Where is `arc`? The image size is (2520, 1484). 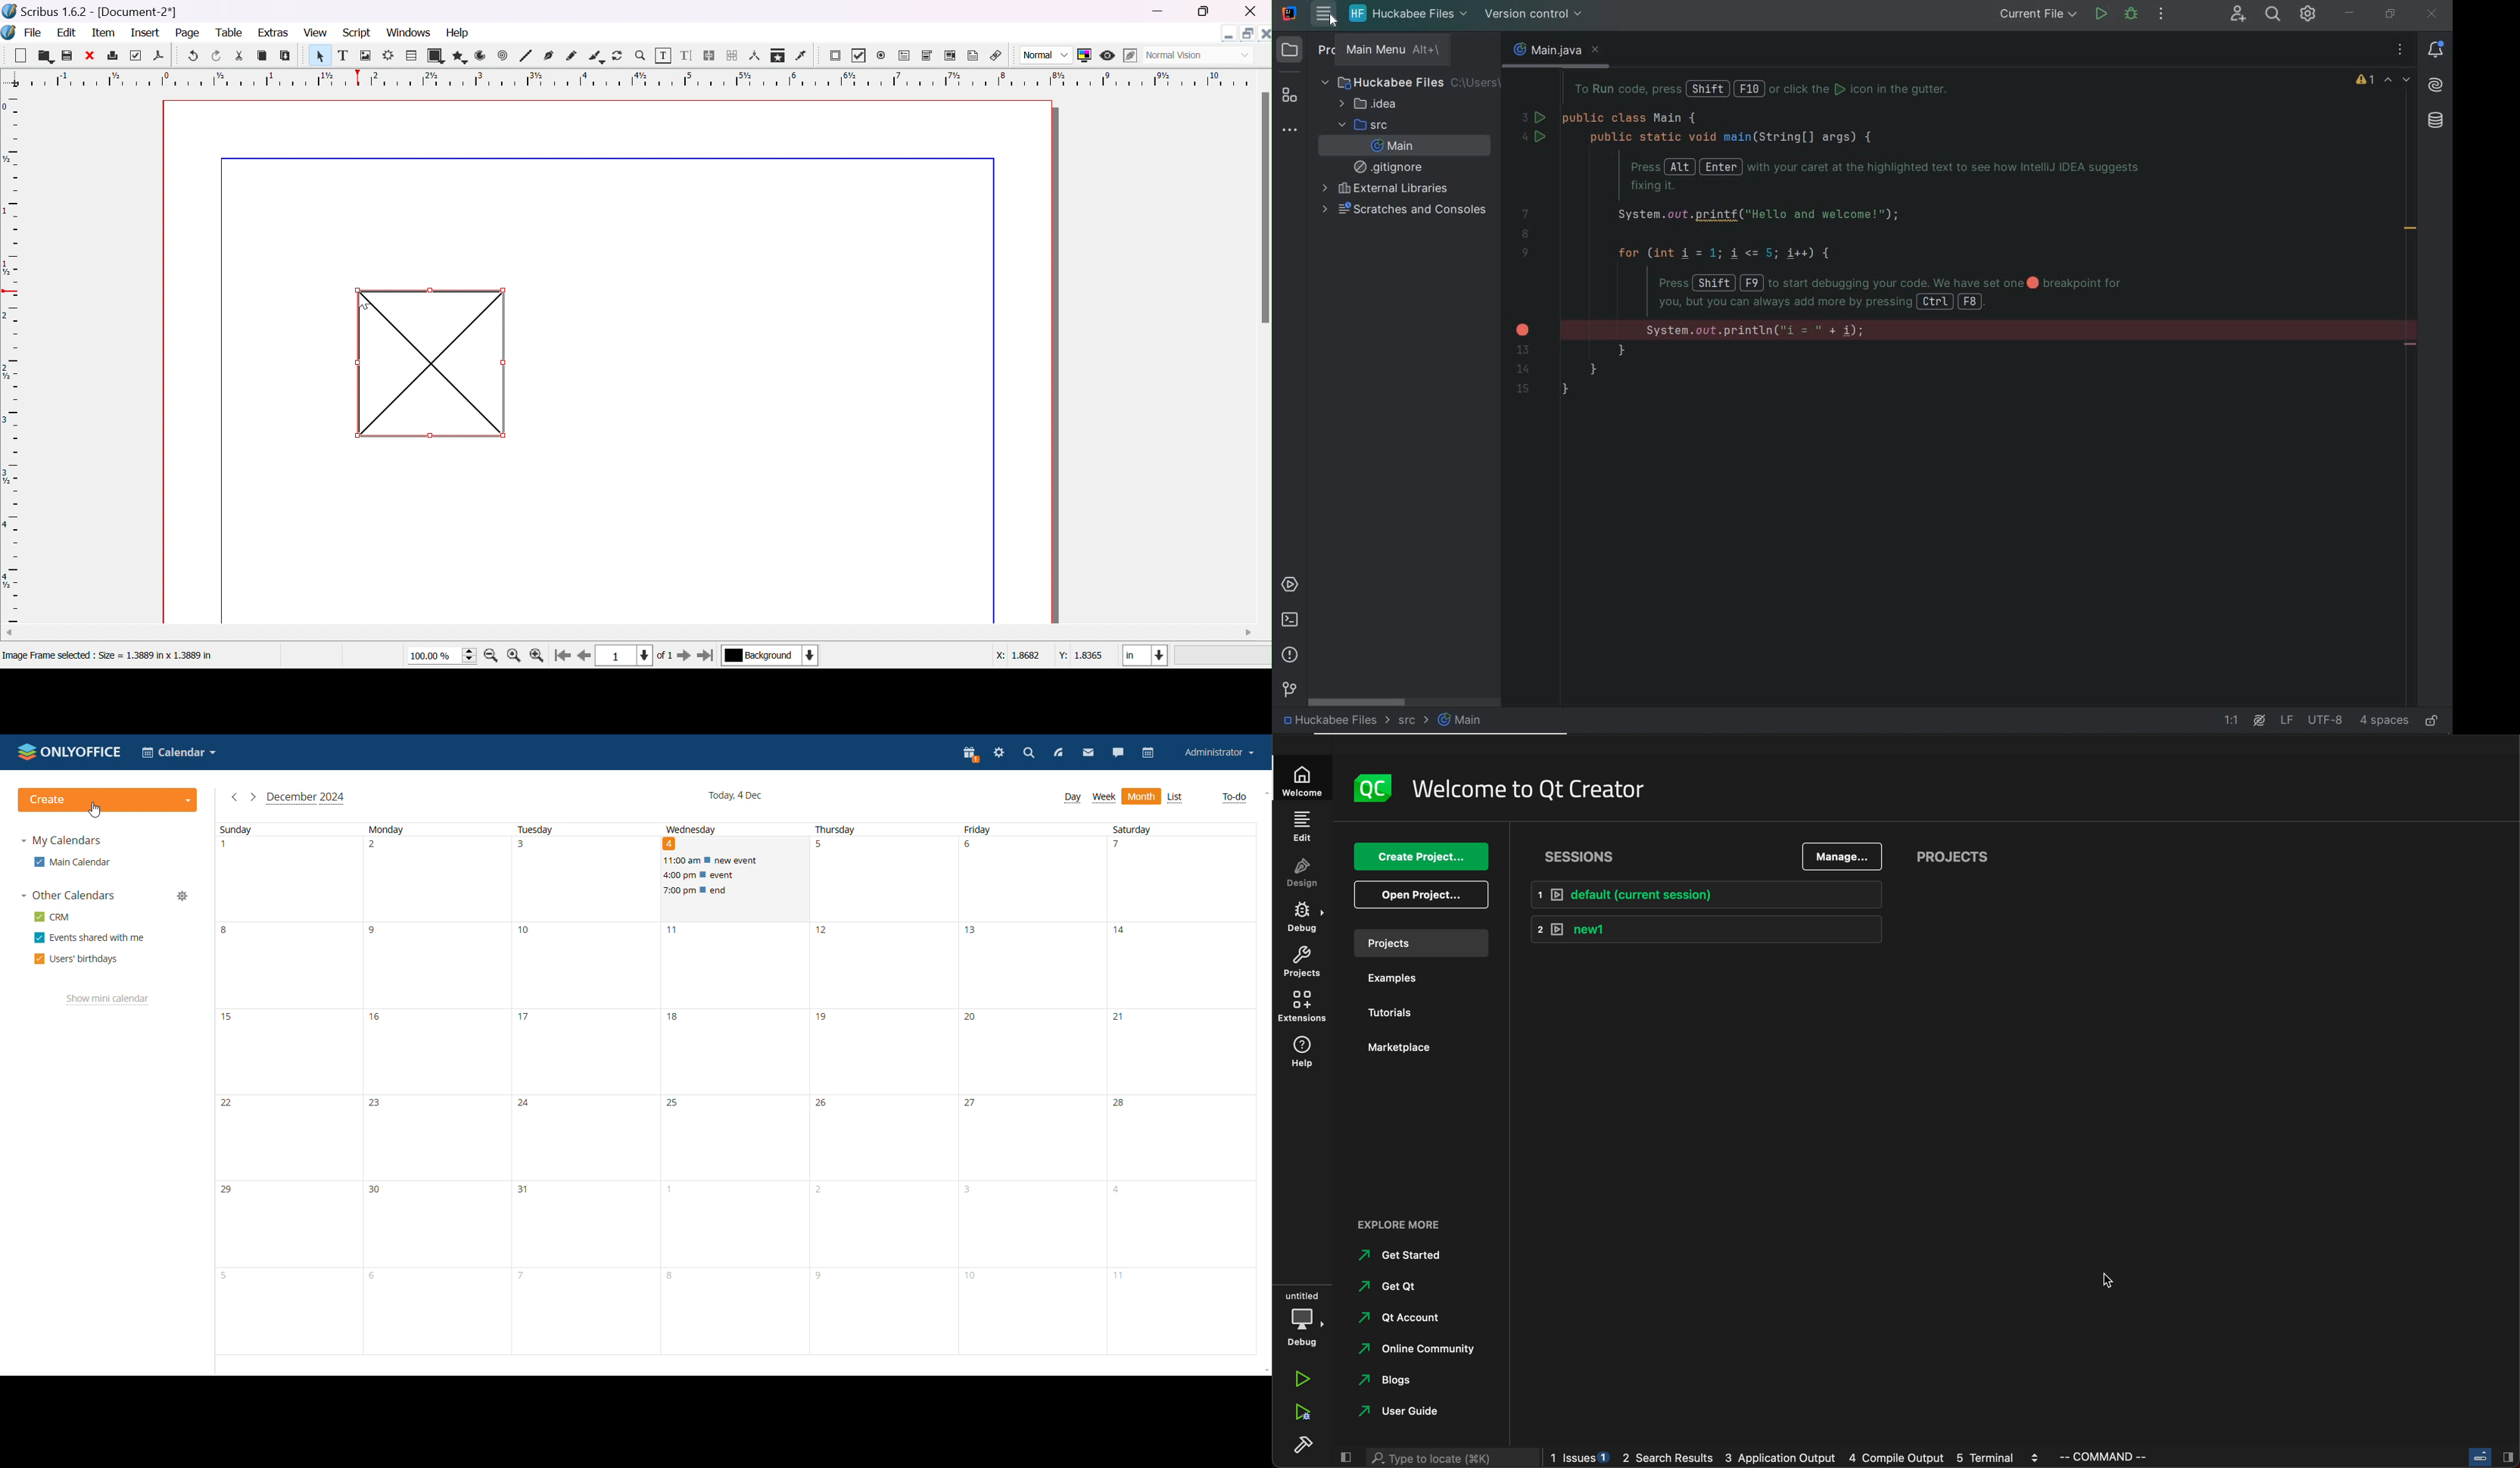 arc is located at coordinates (481, 55).